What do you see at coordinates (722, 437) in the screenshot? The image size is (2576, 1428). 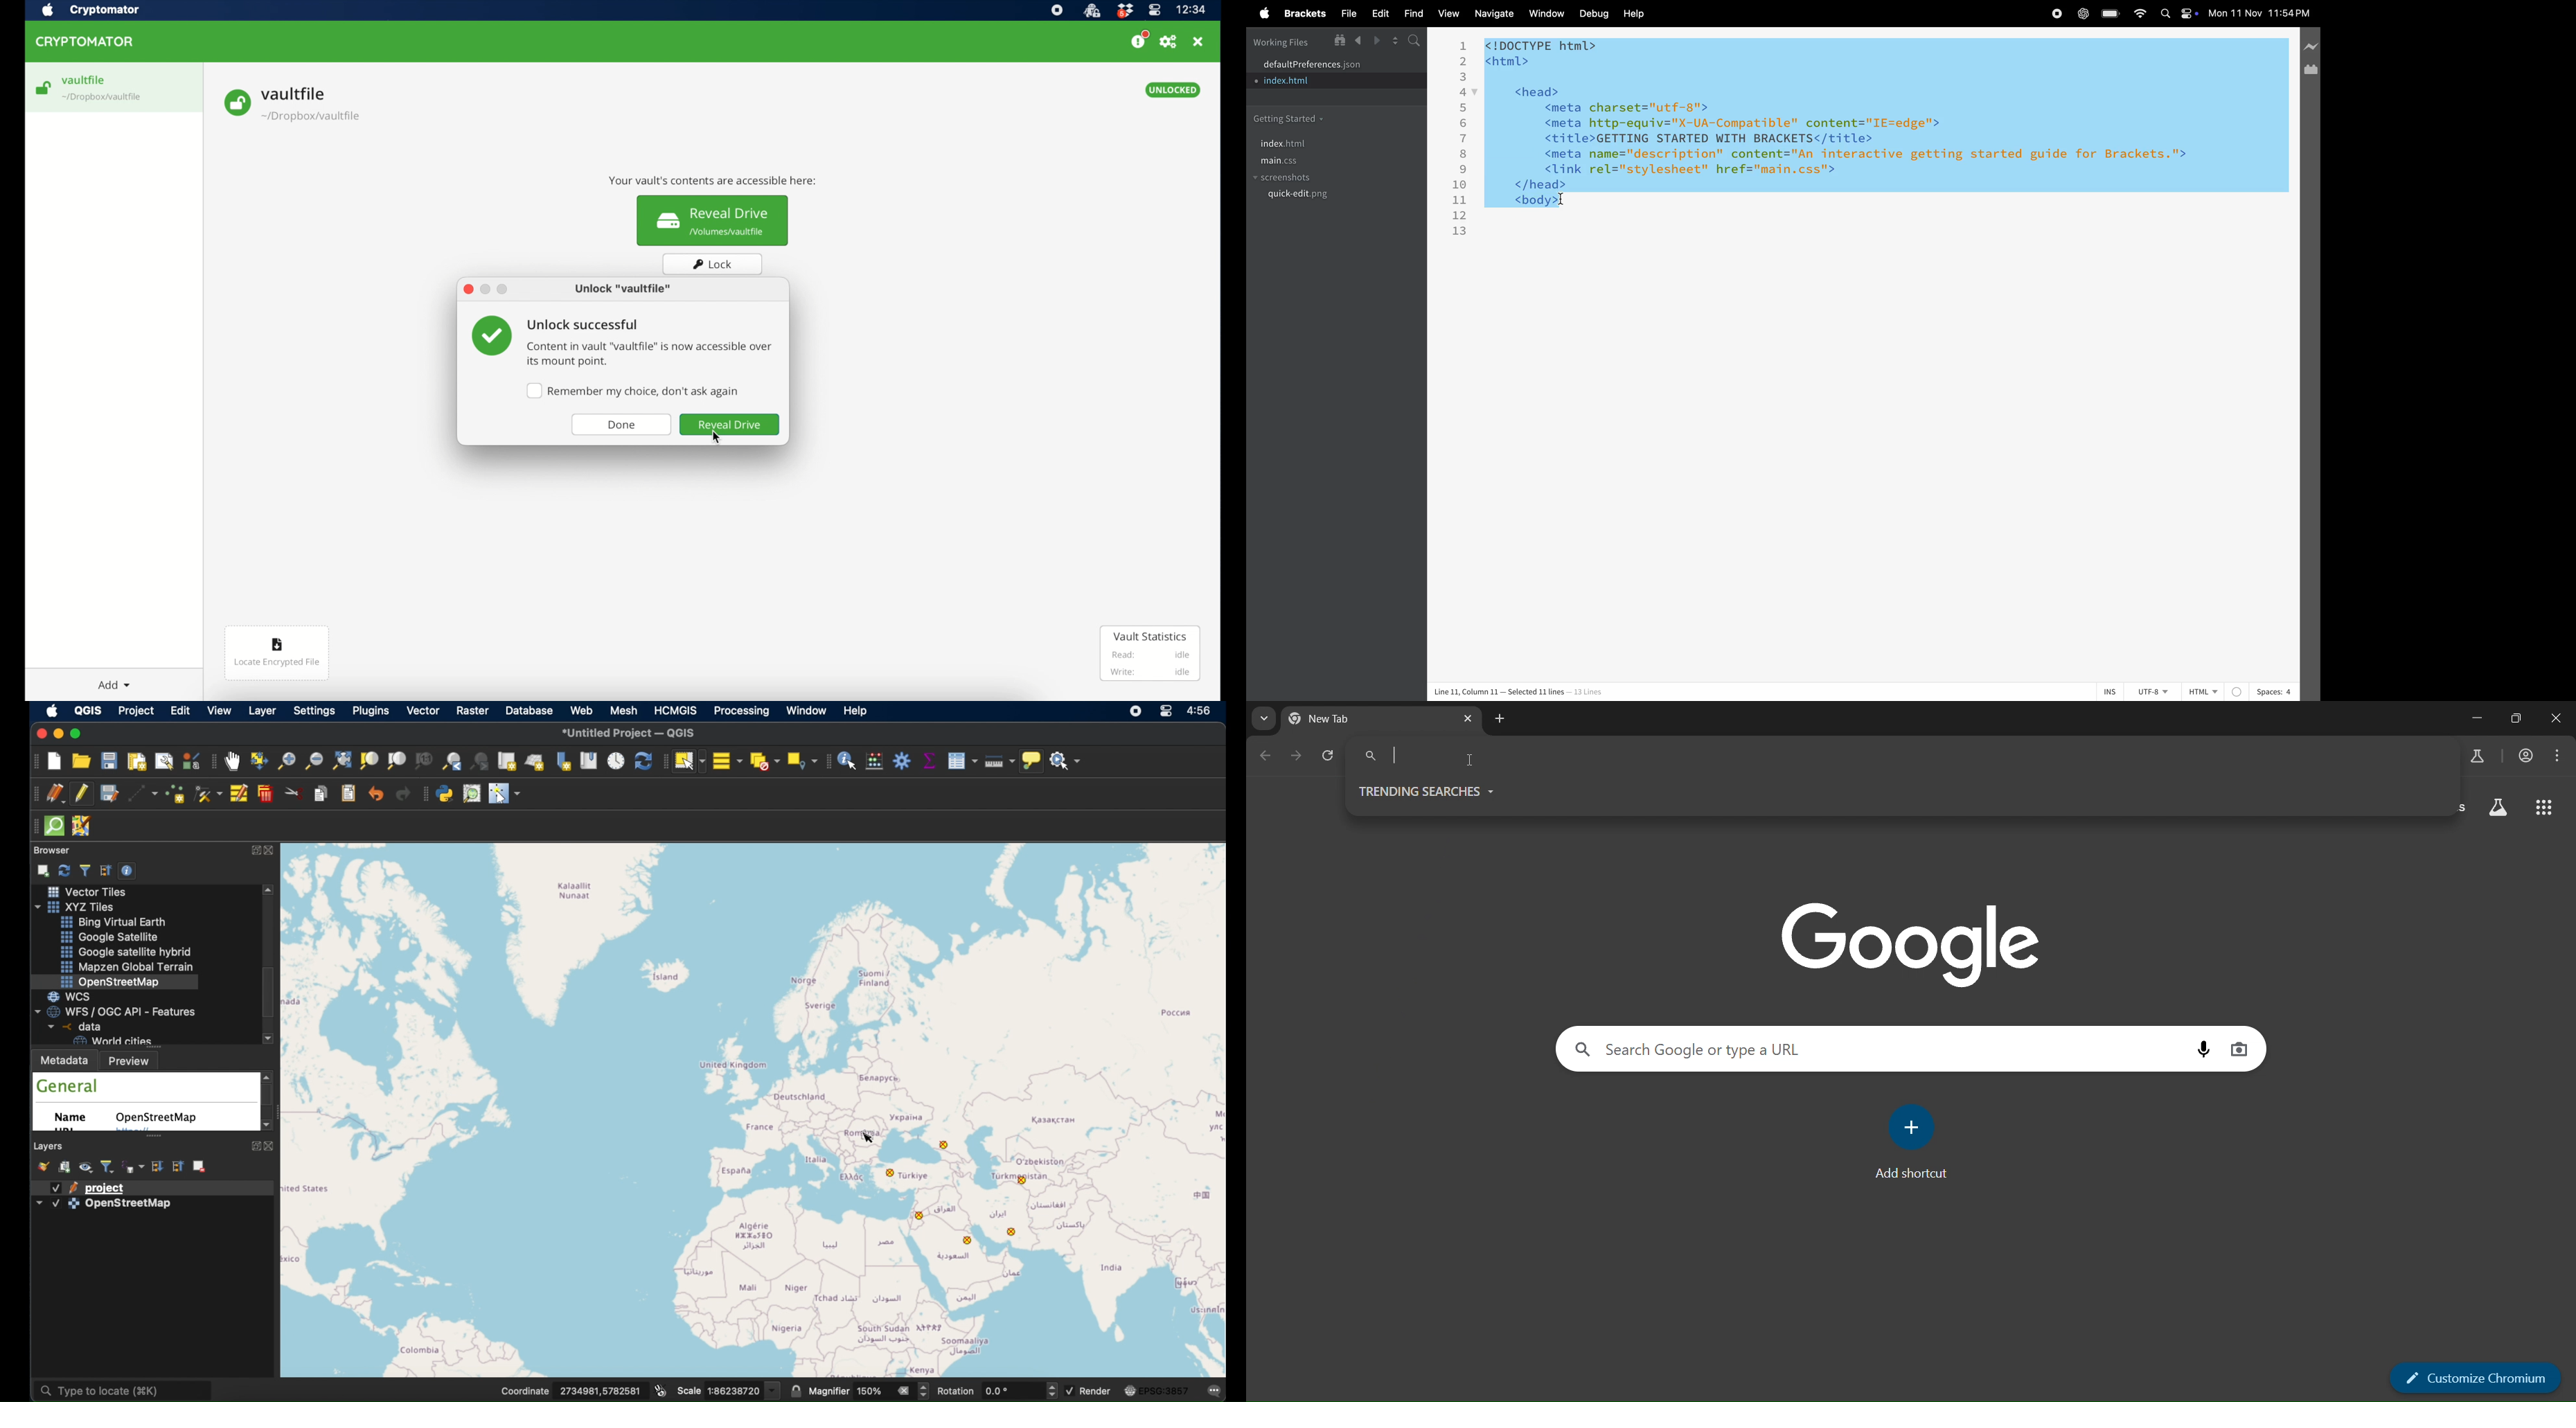 I see `cursor` at bounding box center [722, 437].